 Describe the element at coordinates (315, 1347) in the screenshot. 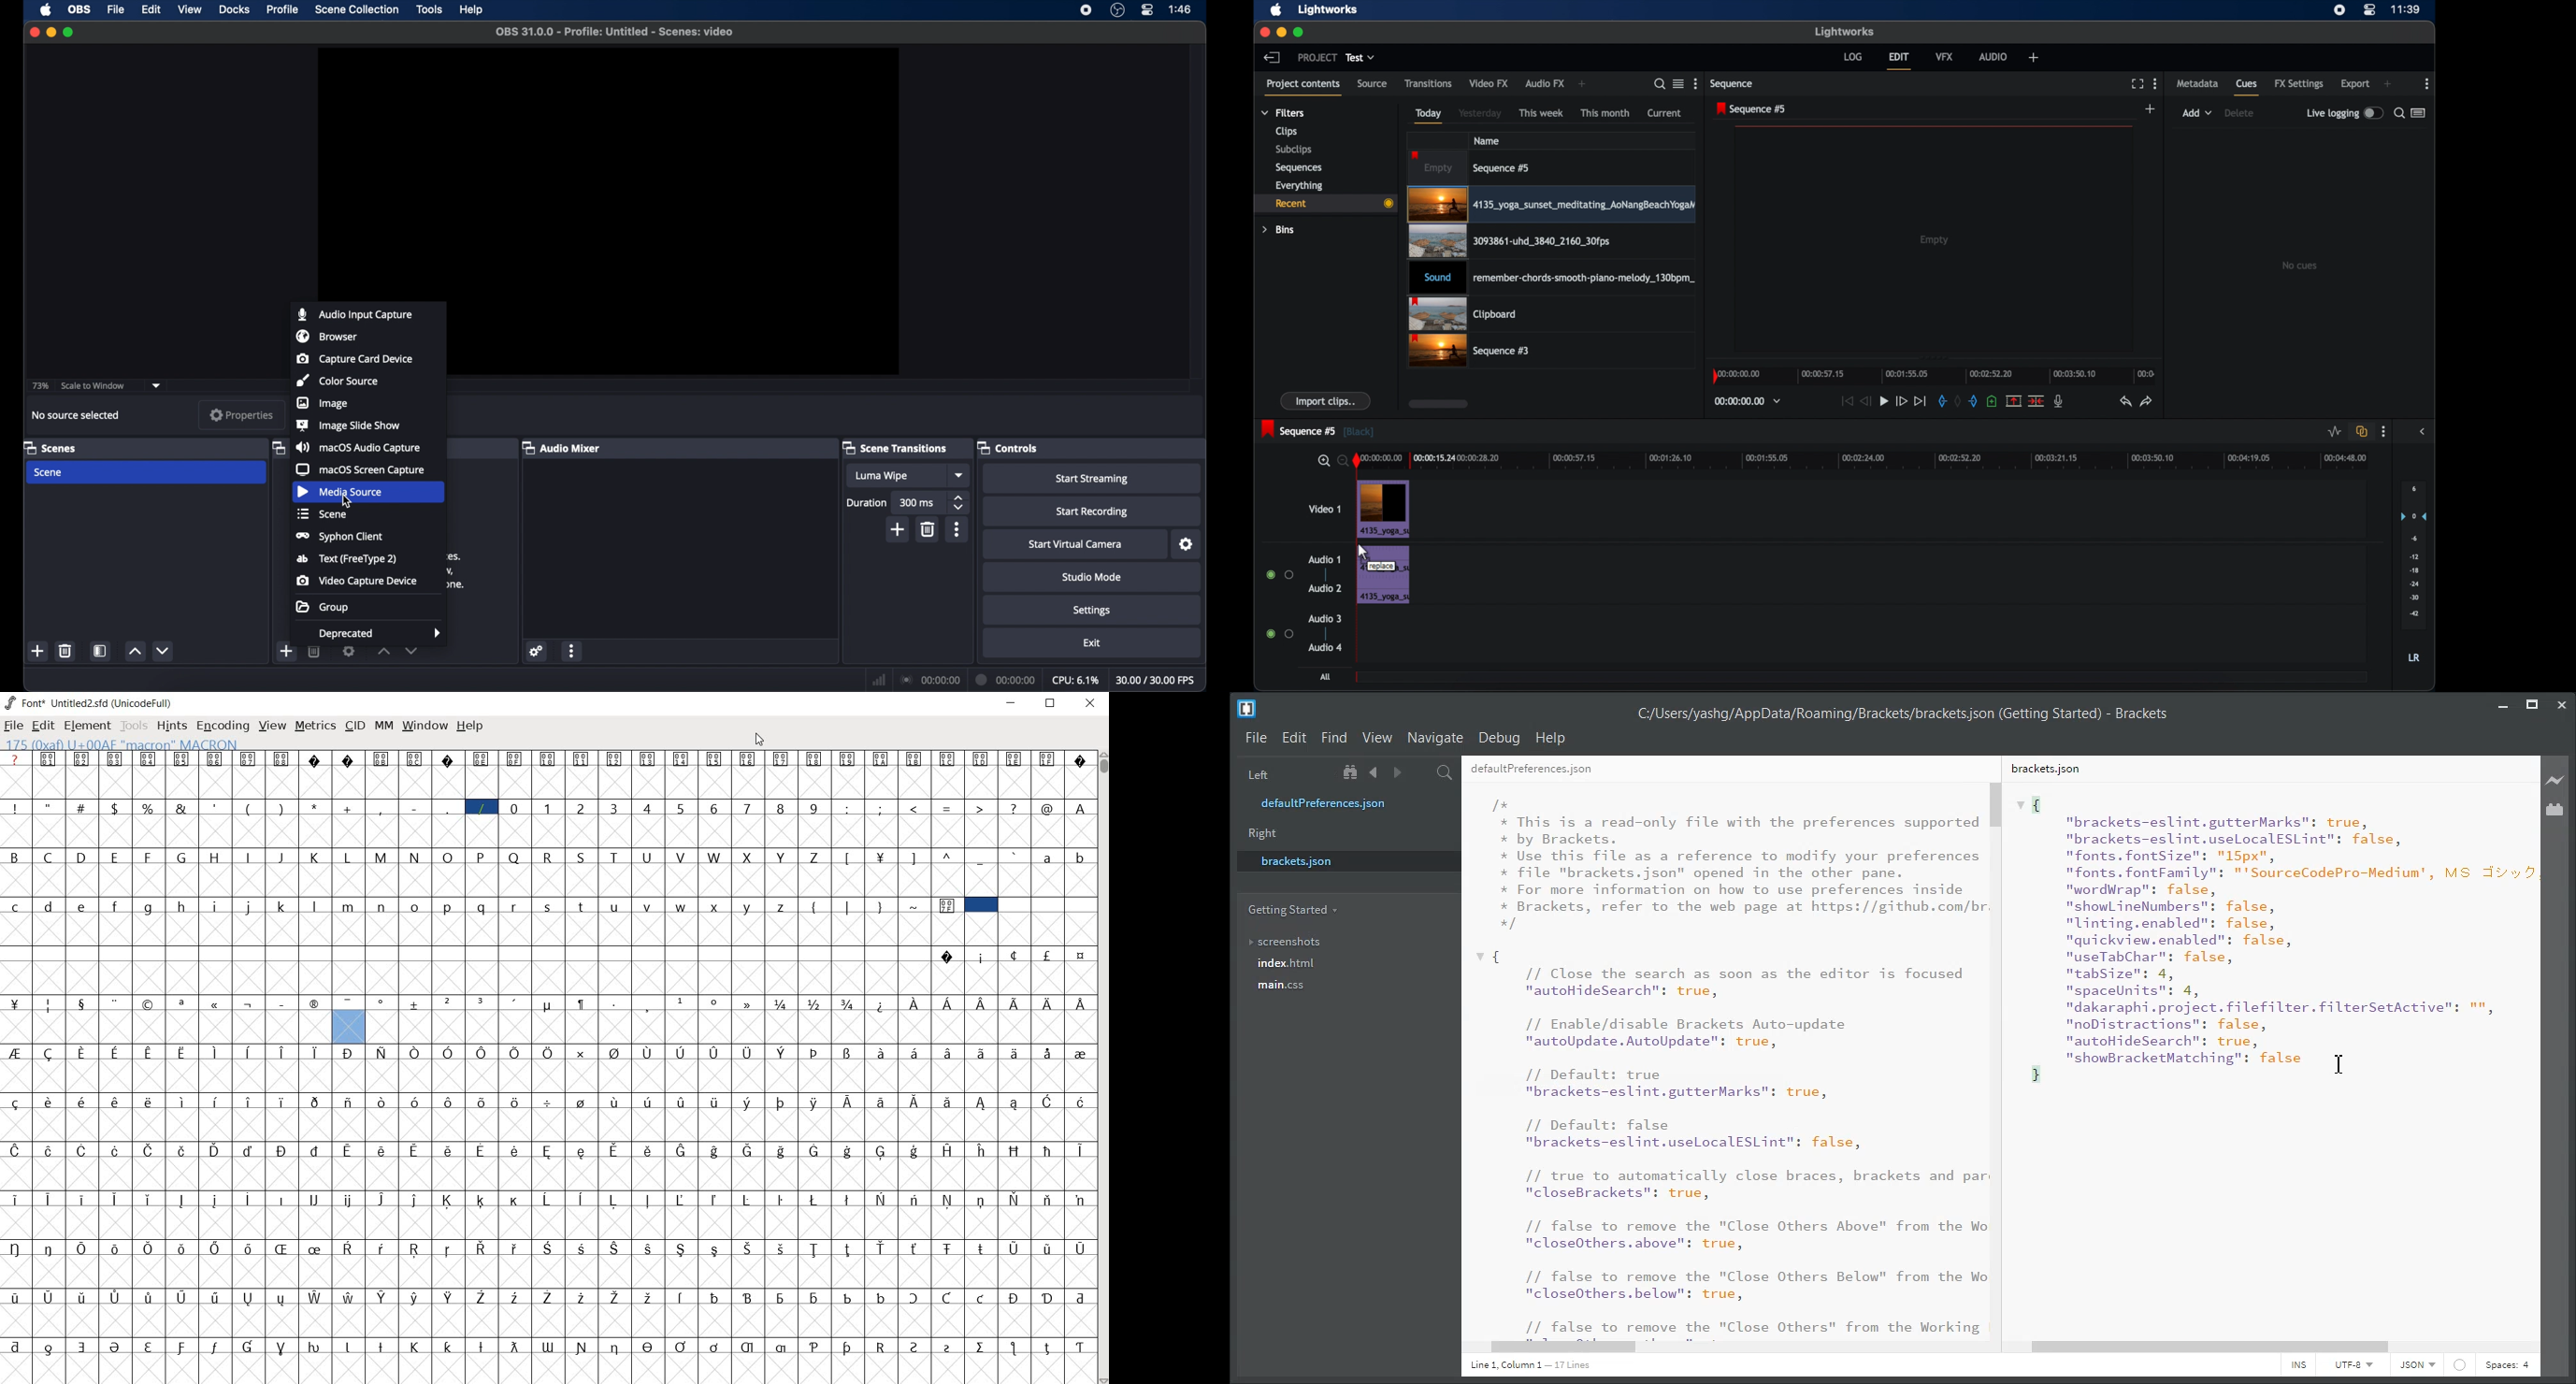

I see `Symbol` at that location.